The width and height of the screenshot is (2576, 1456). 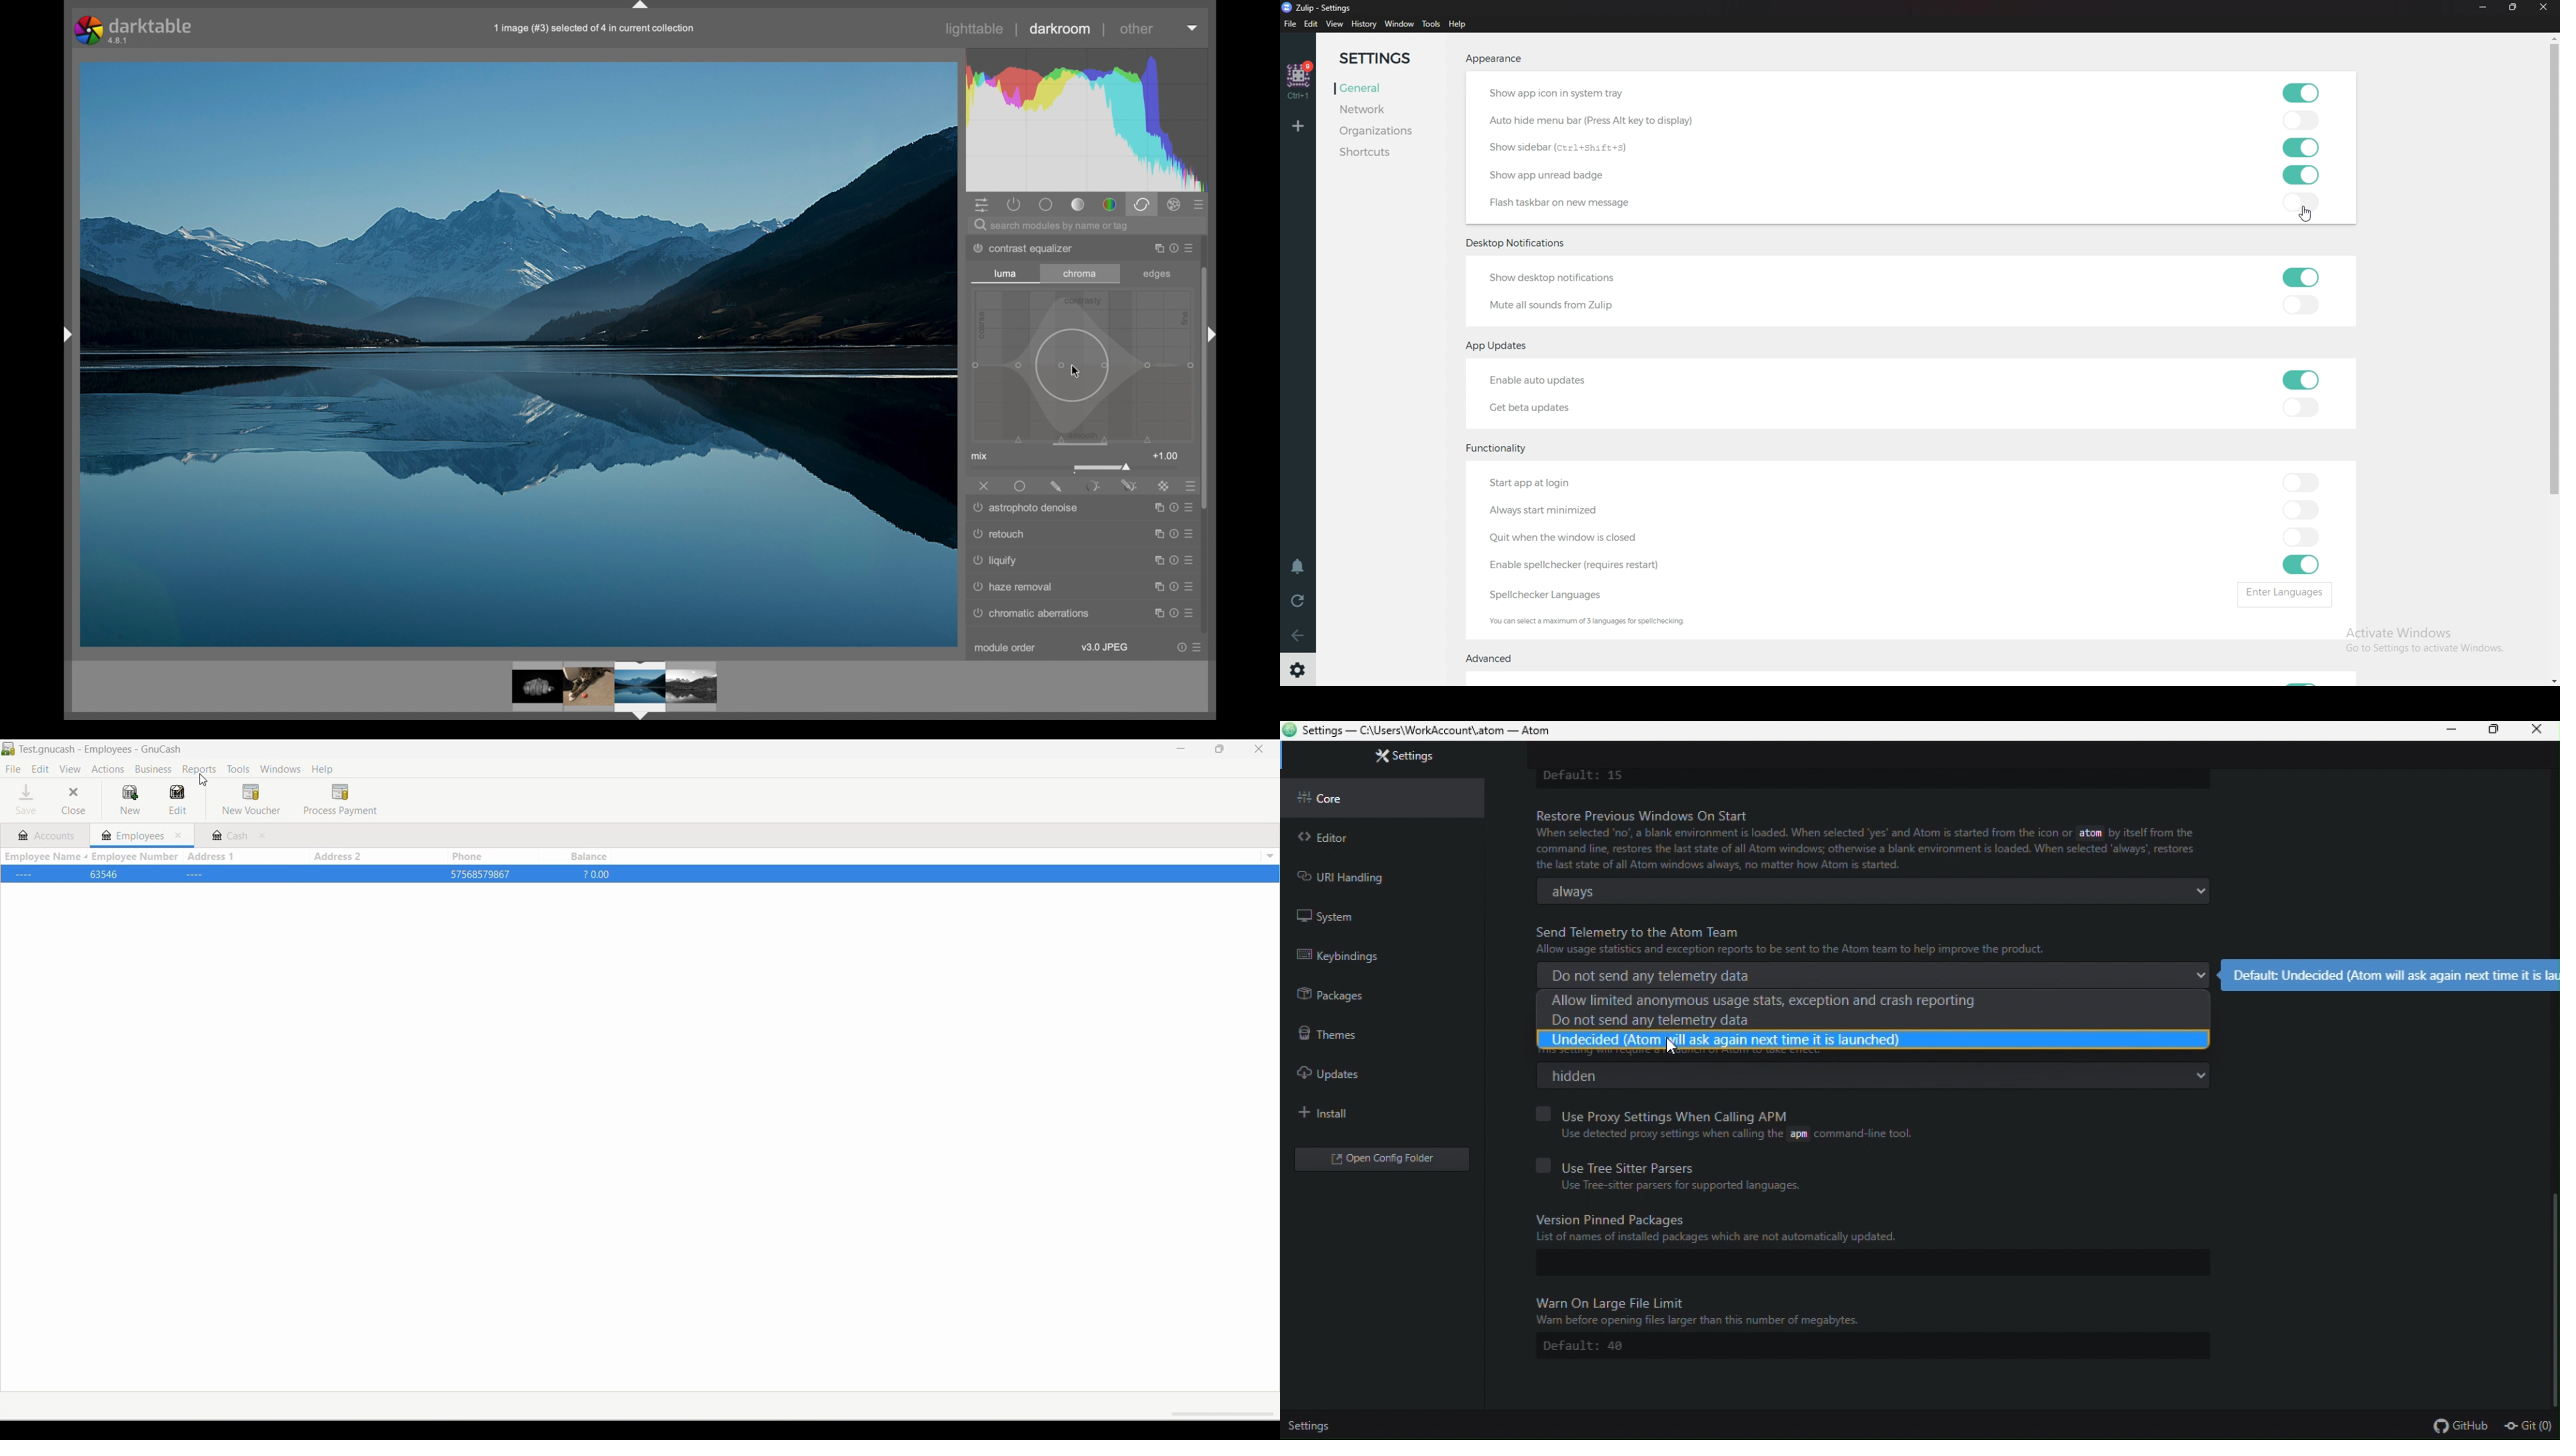 I want to click on show desktop notifications, so click(x=1561, y=280).